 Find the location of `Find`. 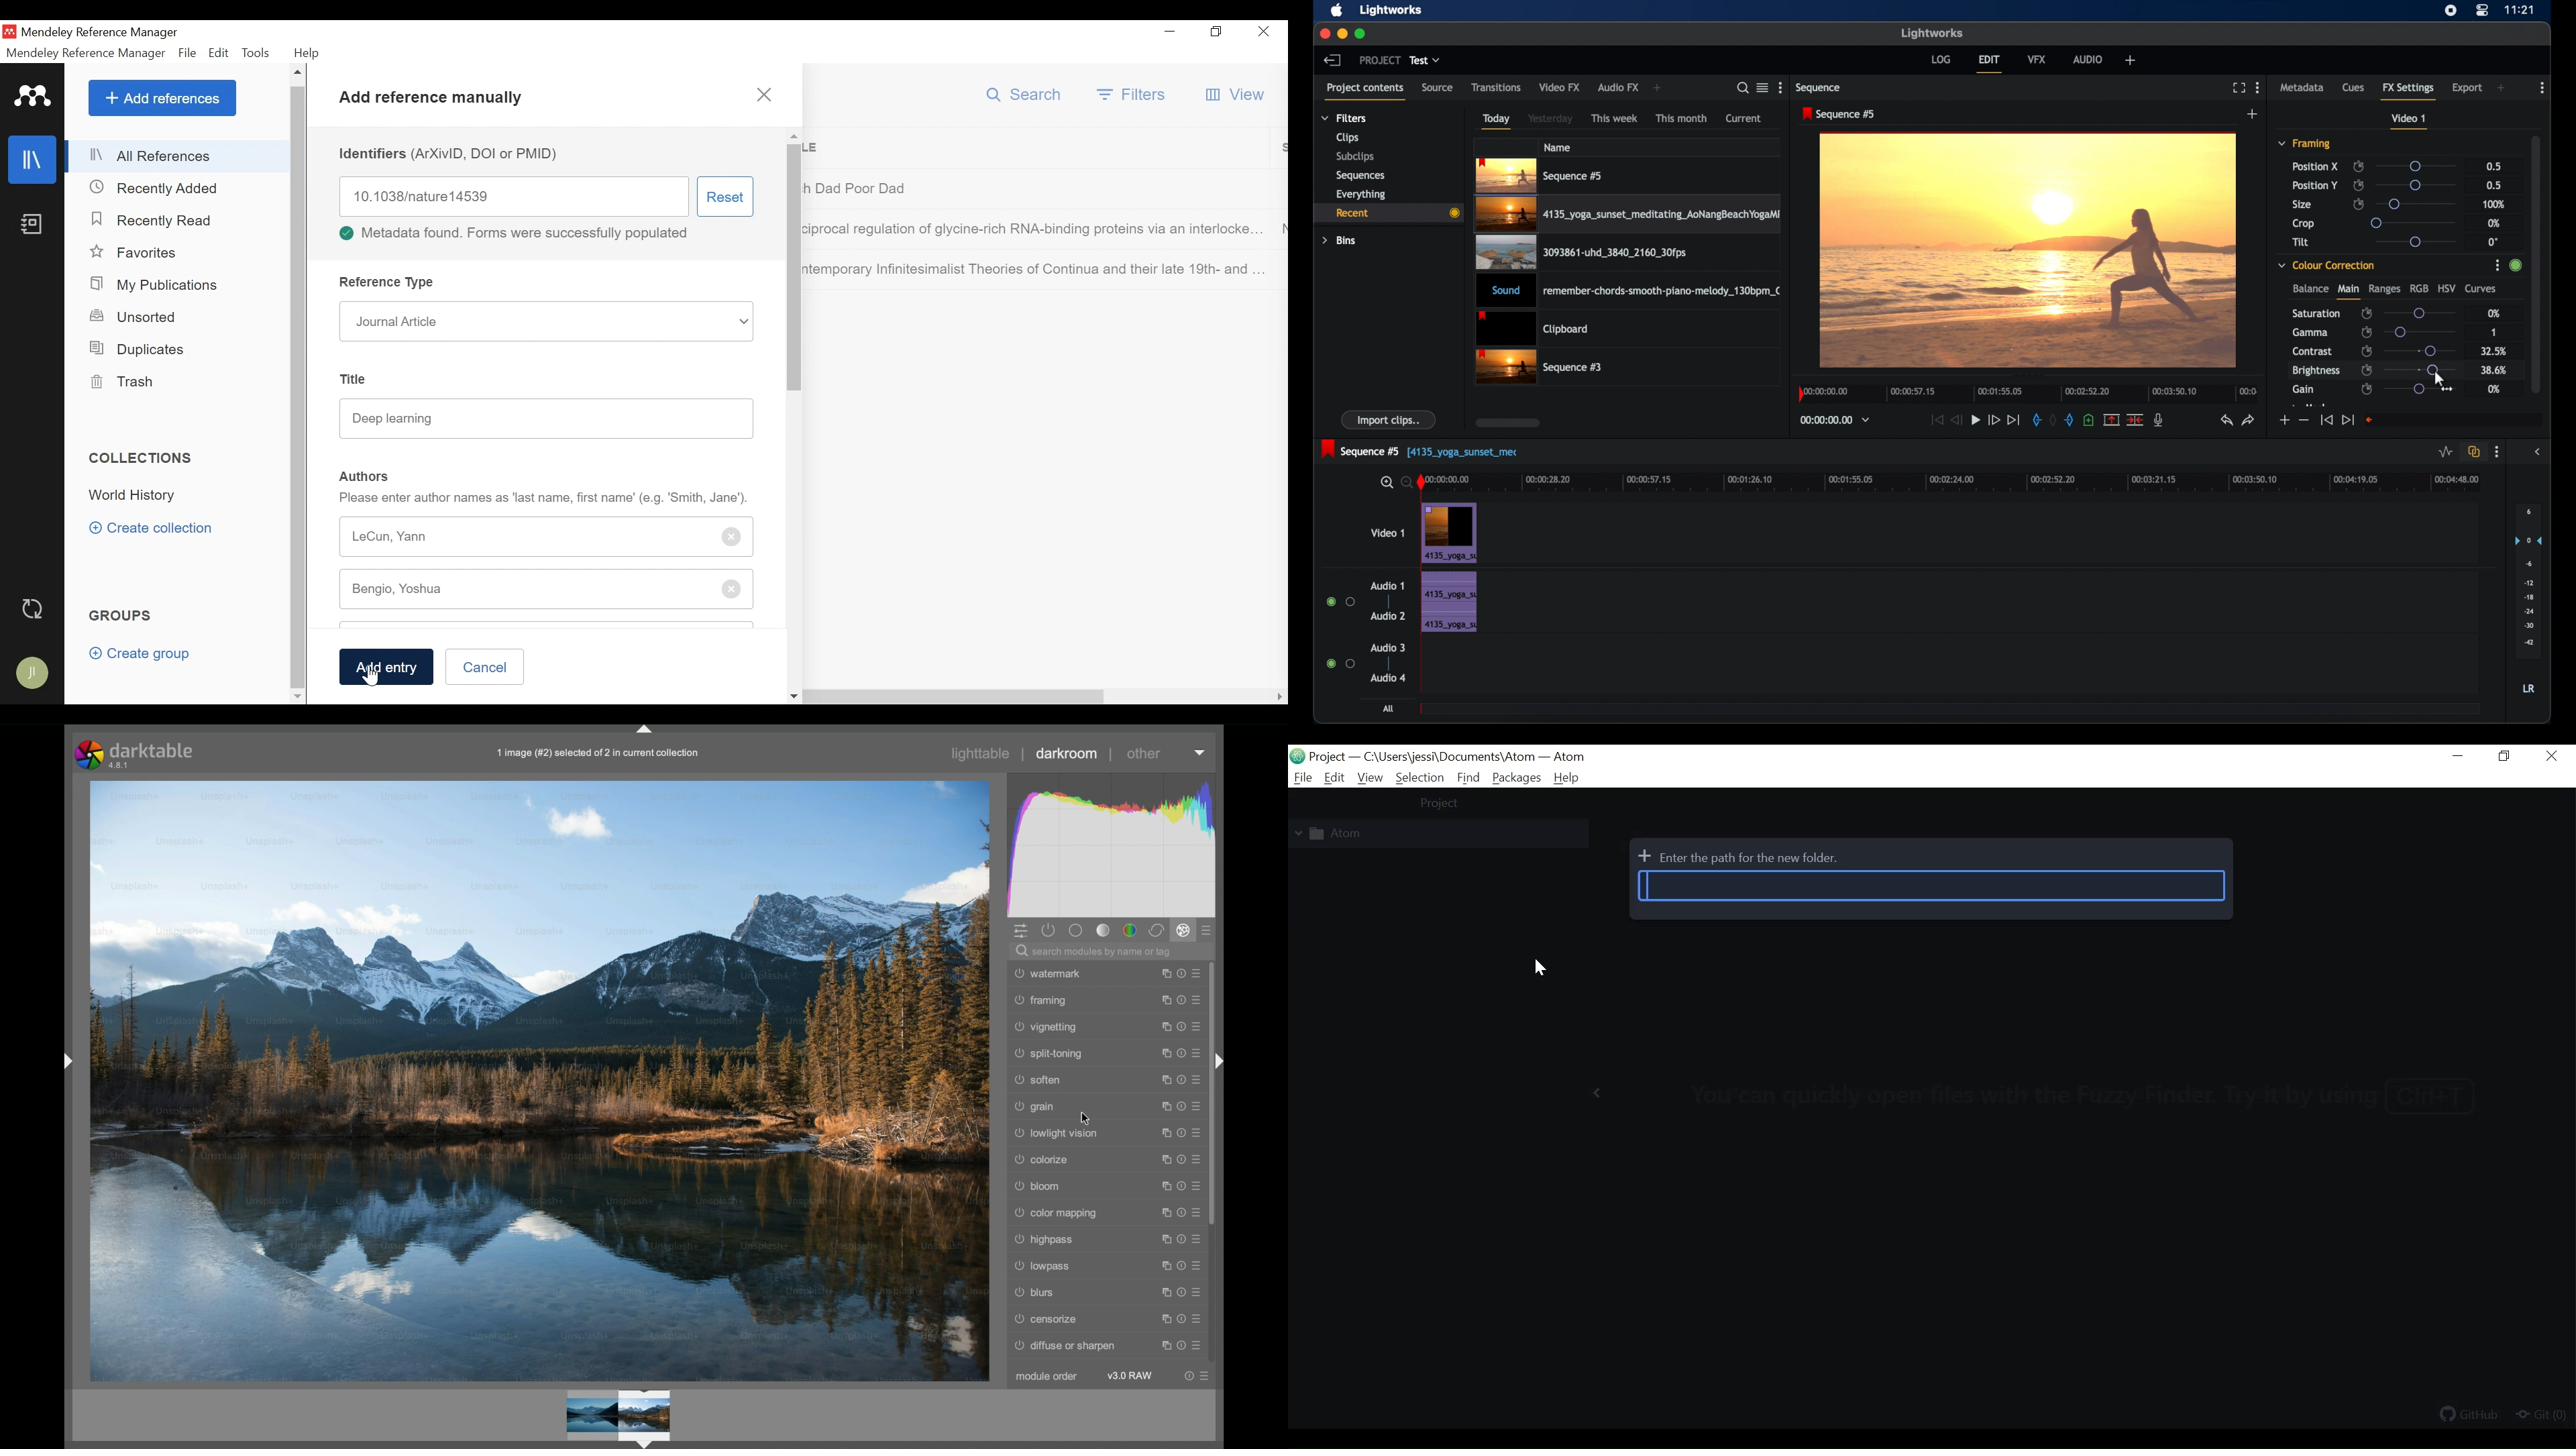

Find is located at coordinates (1469, 777).